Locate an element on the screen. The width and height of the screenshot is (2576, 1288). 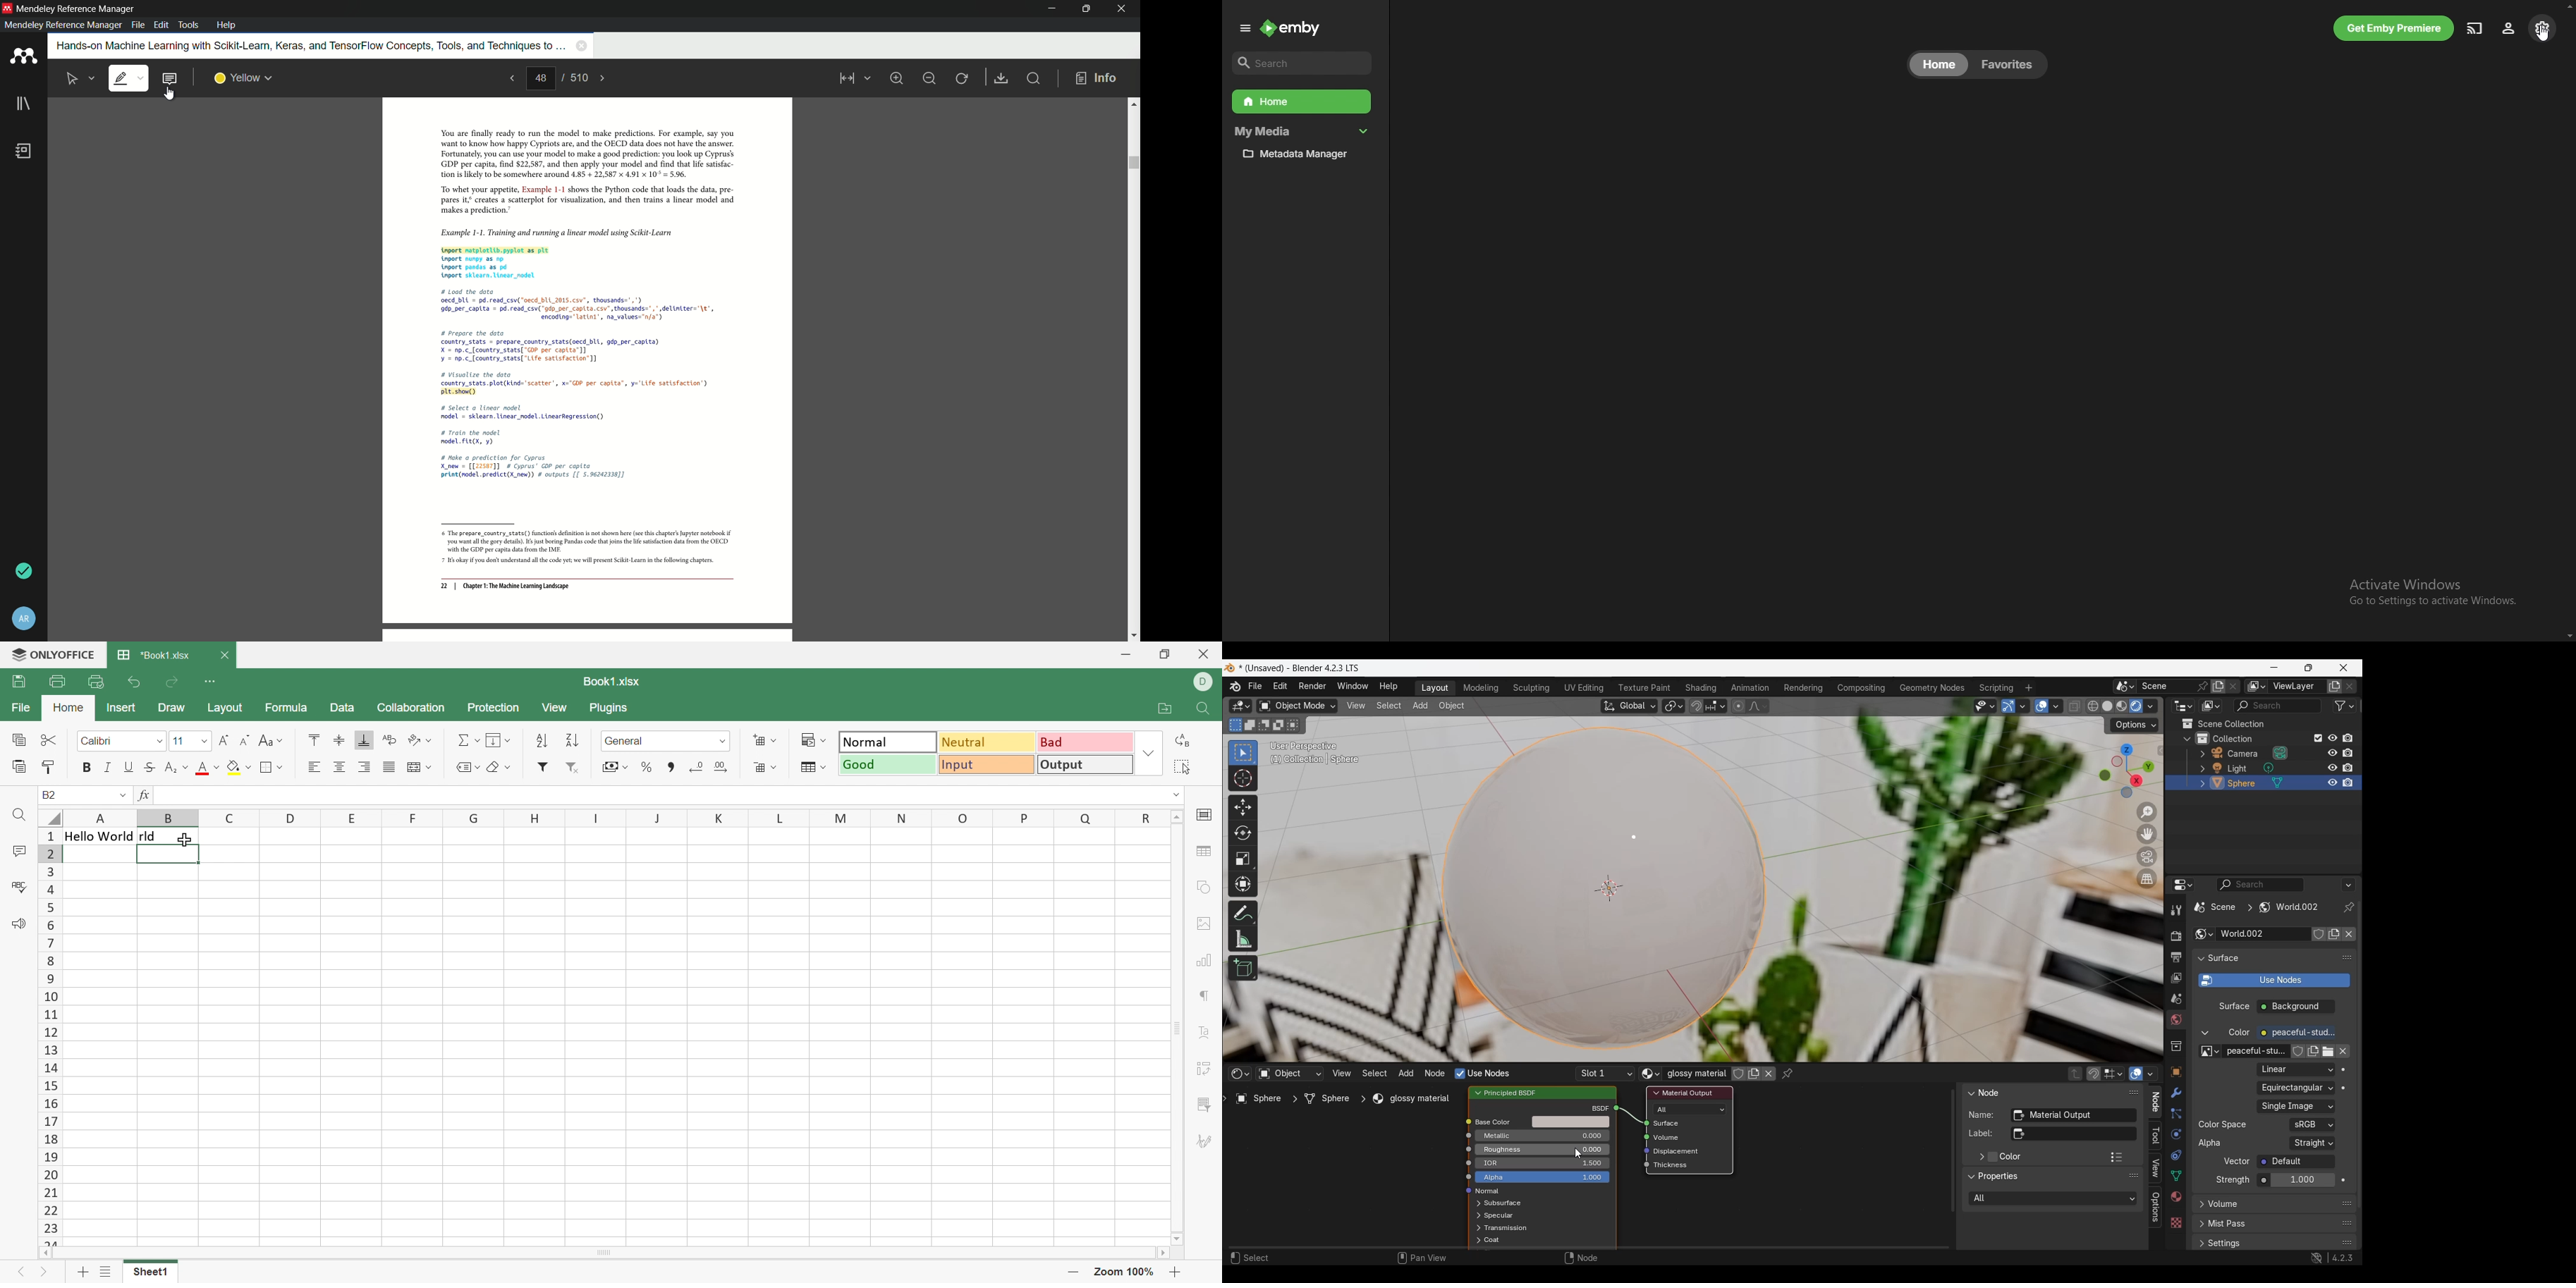
Glossy material is located at coordinates (1696, 1073).